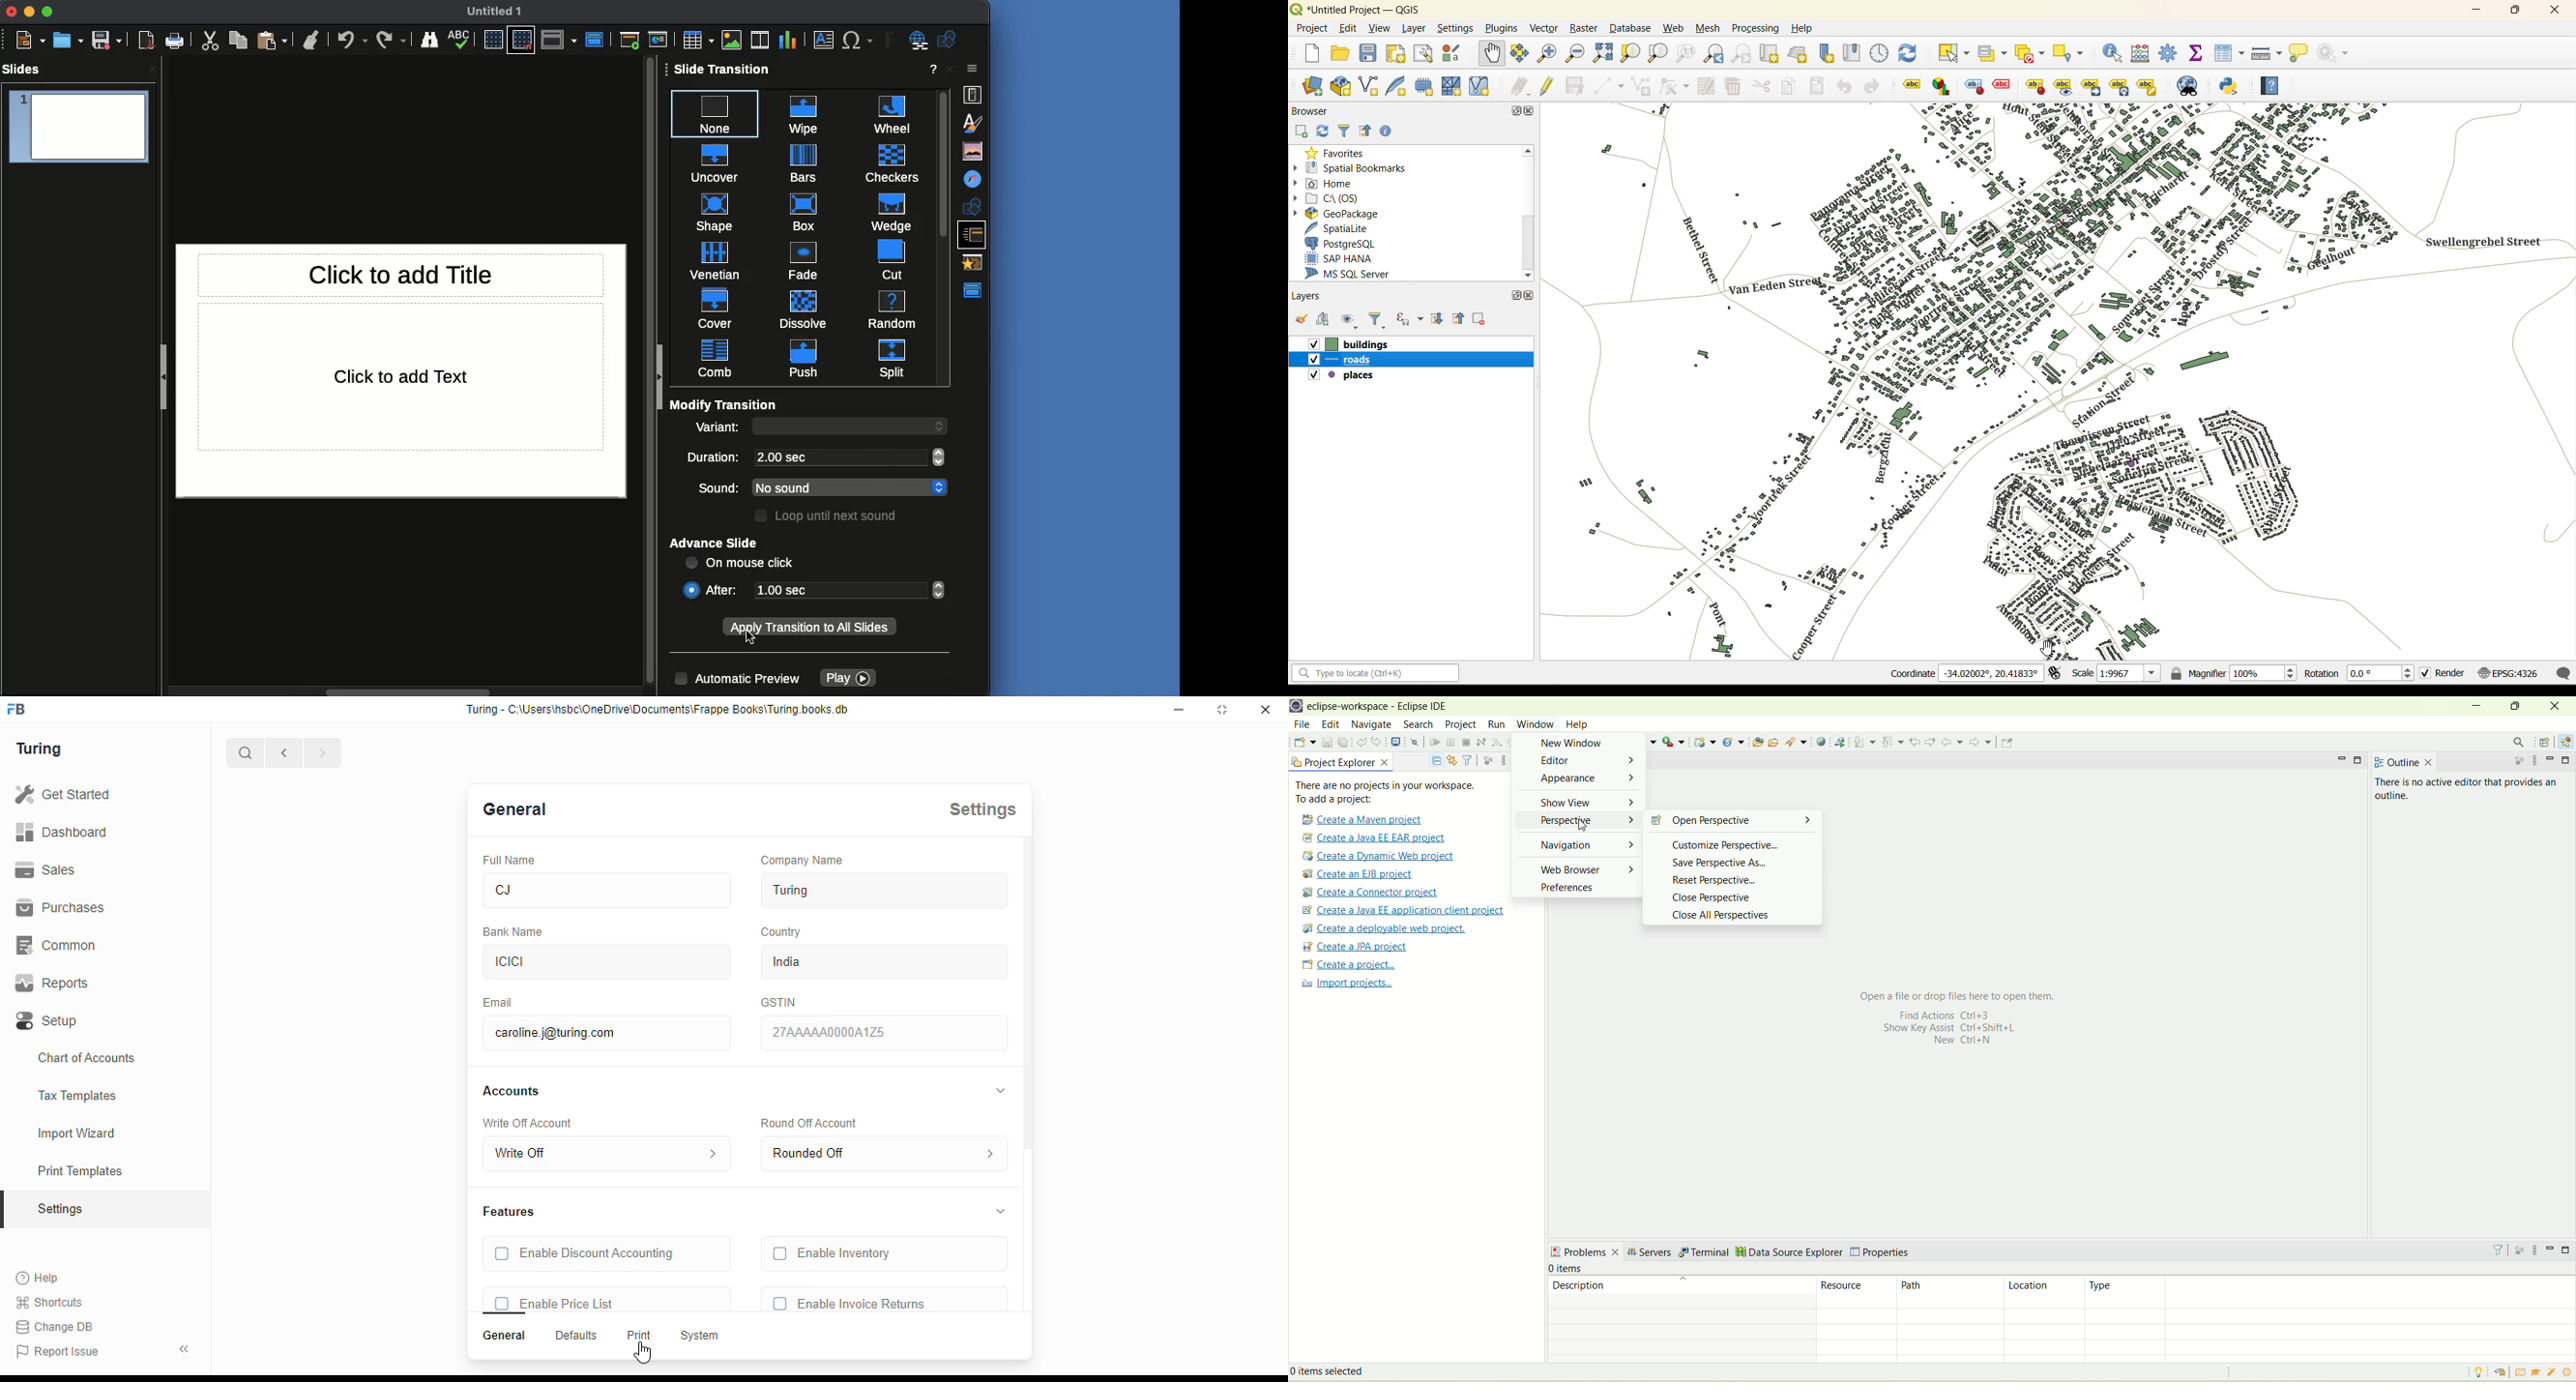 The image size is (2576, 1400). What do you see at coordinates (1397, 55) in the screenshot?
I see `print layout` at bounding box center [1397, 55].